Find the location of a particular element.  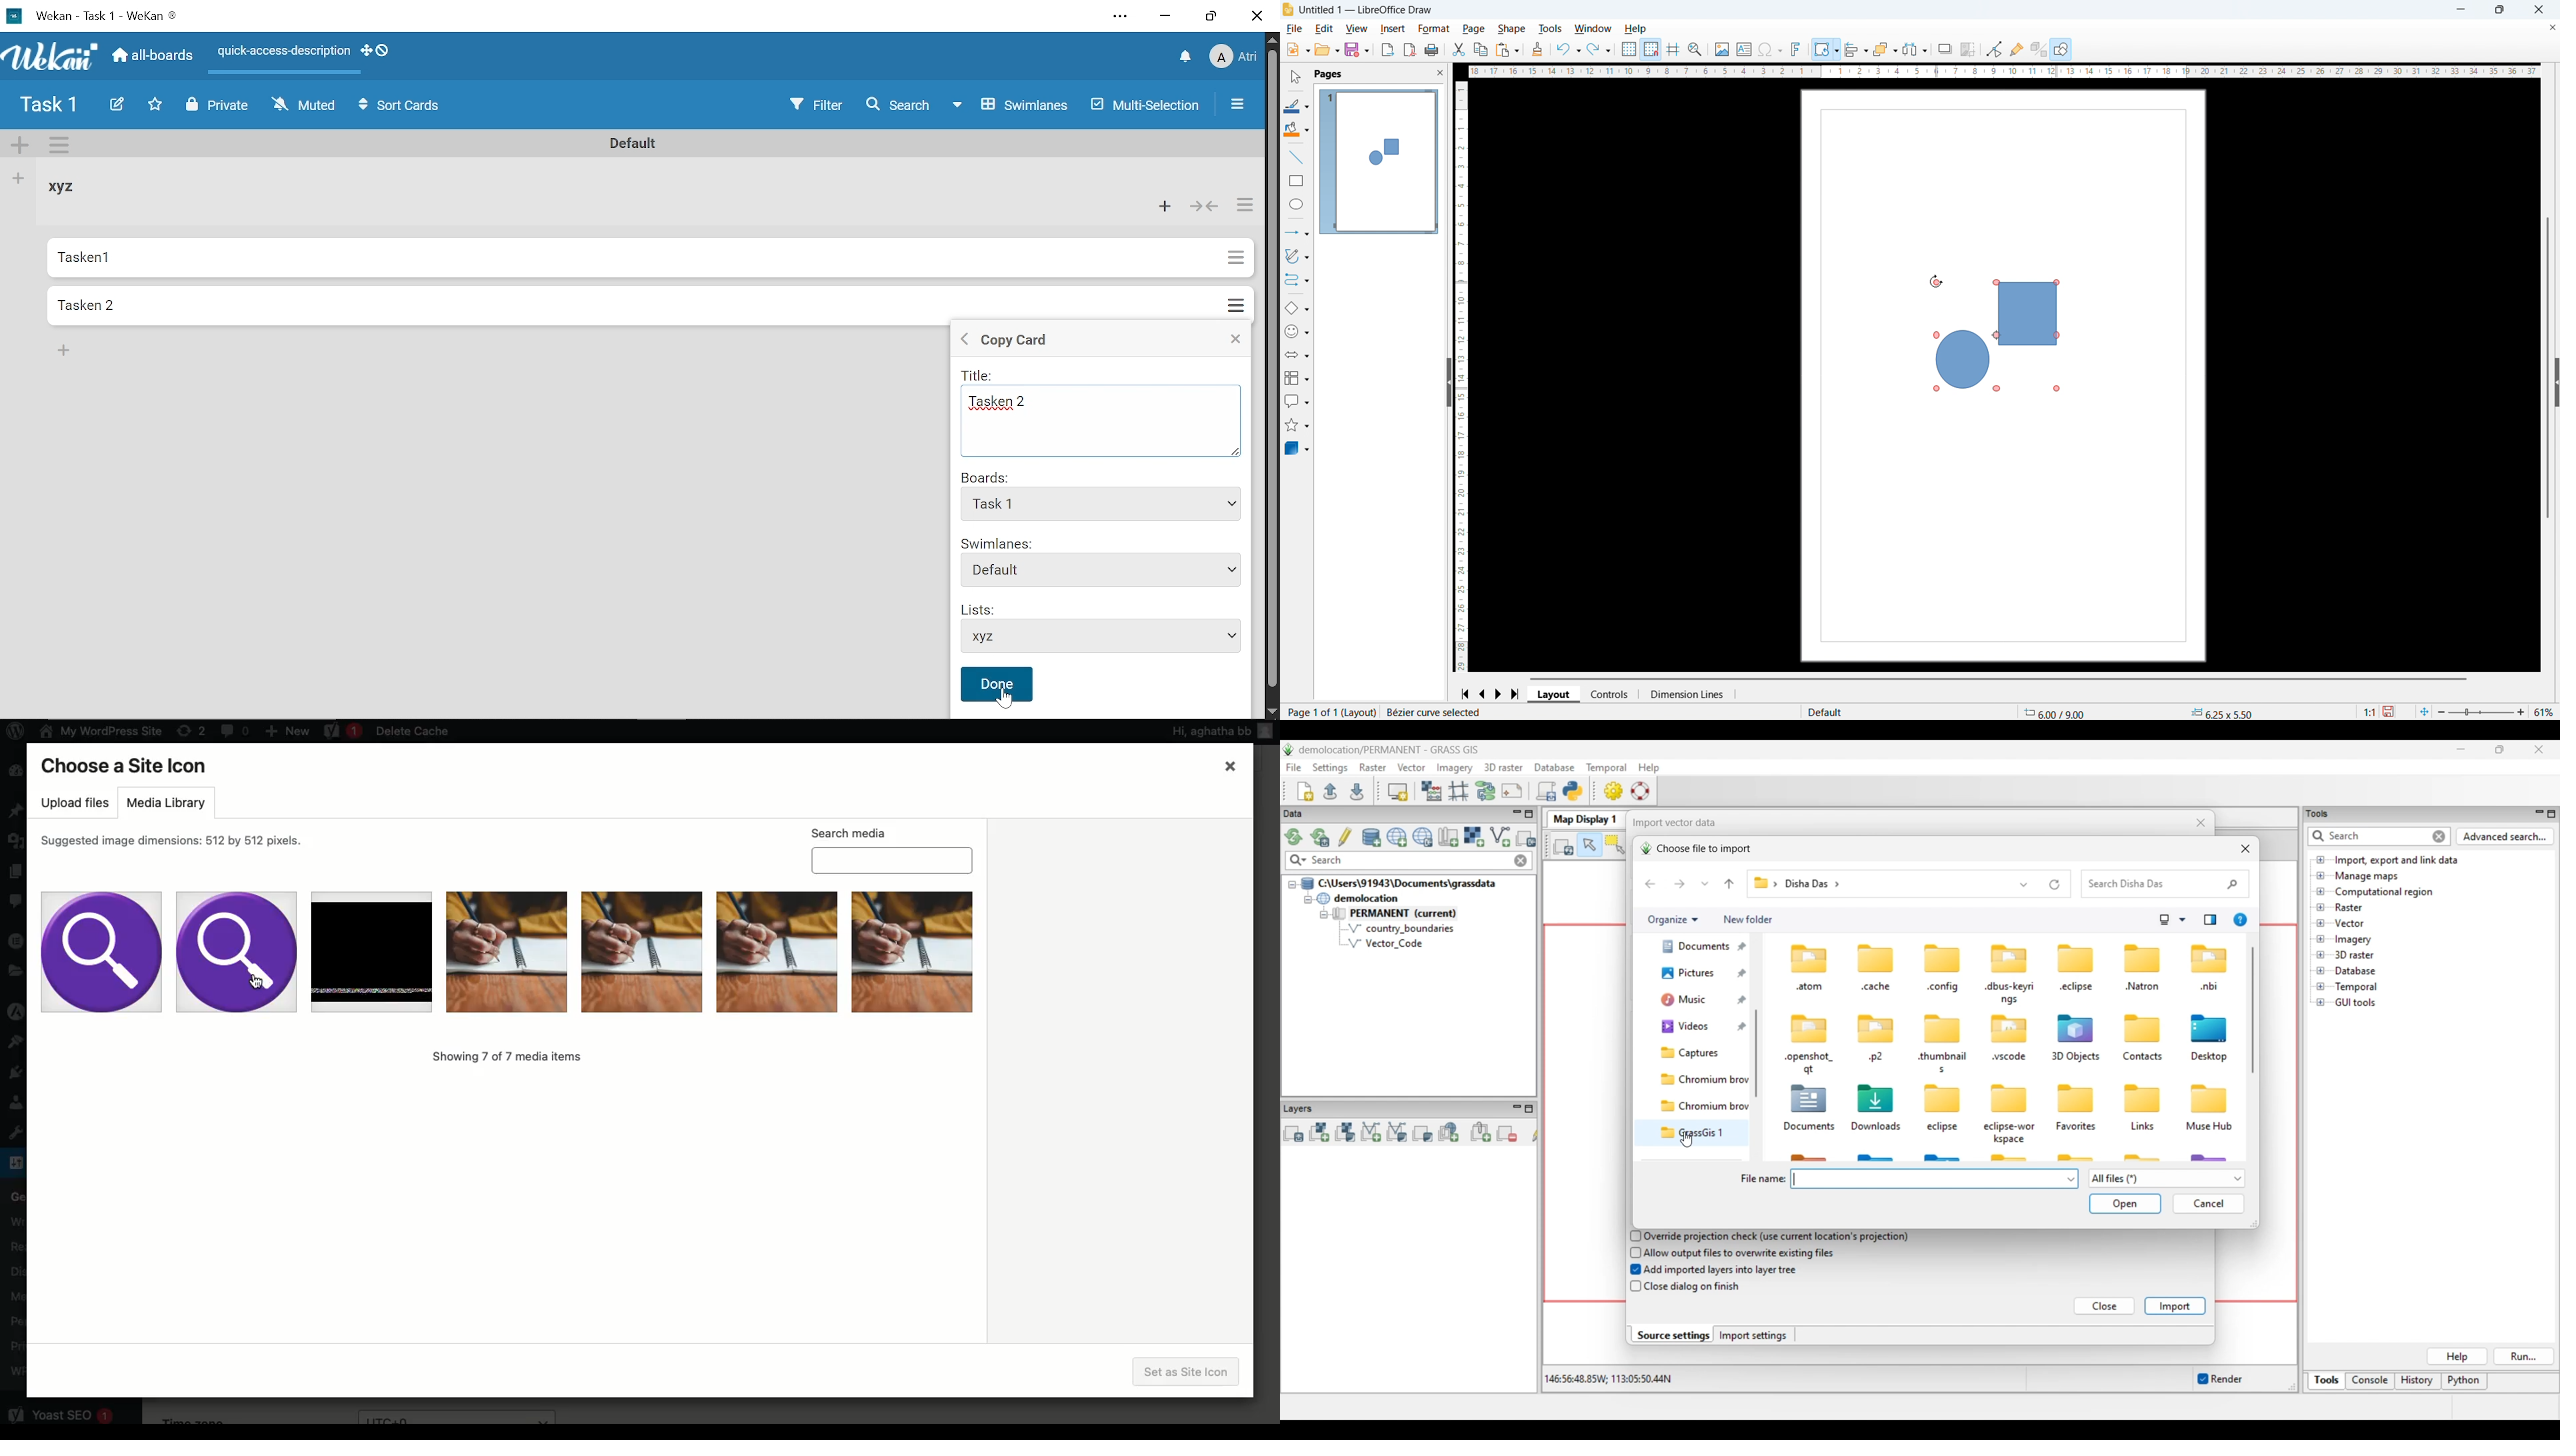

Media is located at coordinates (18, 838).